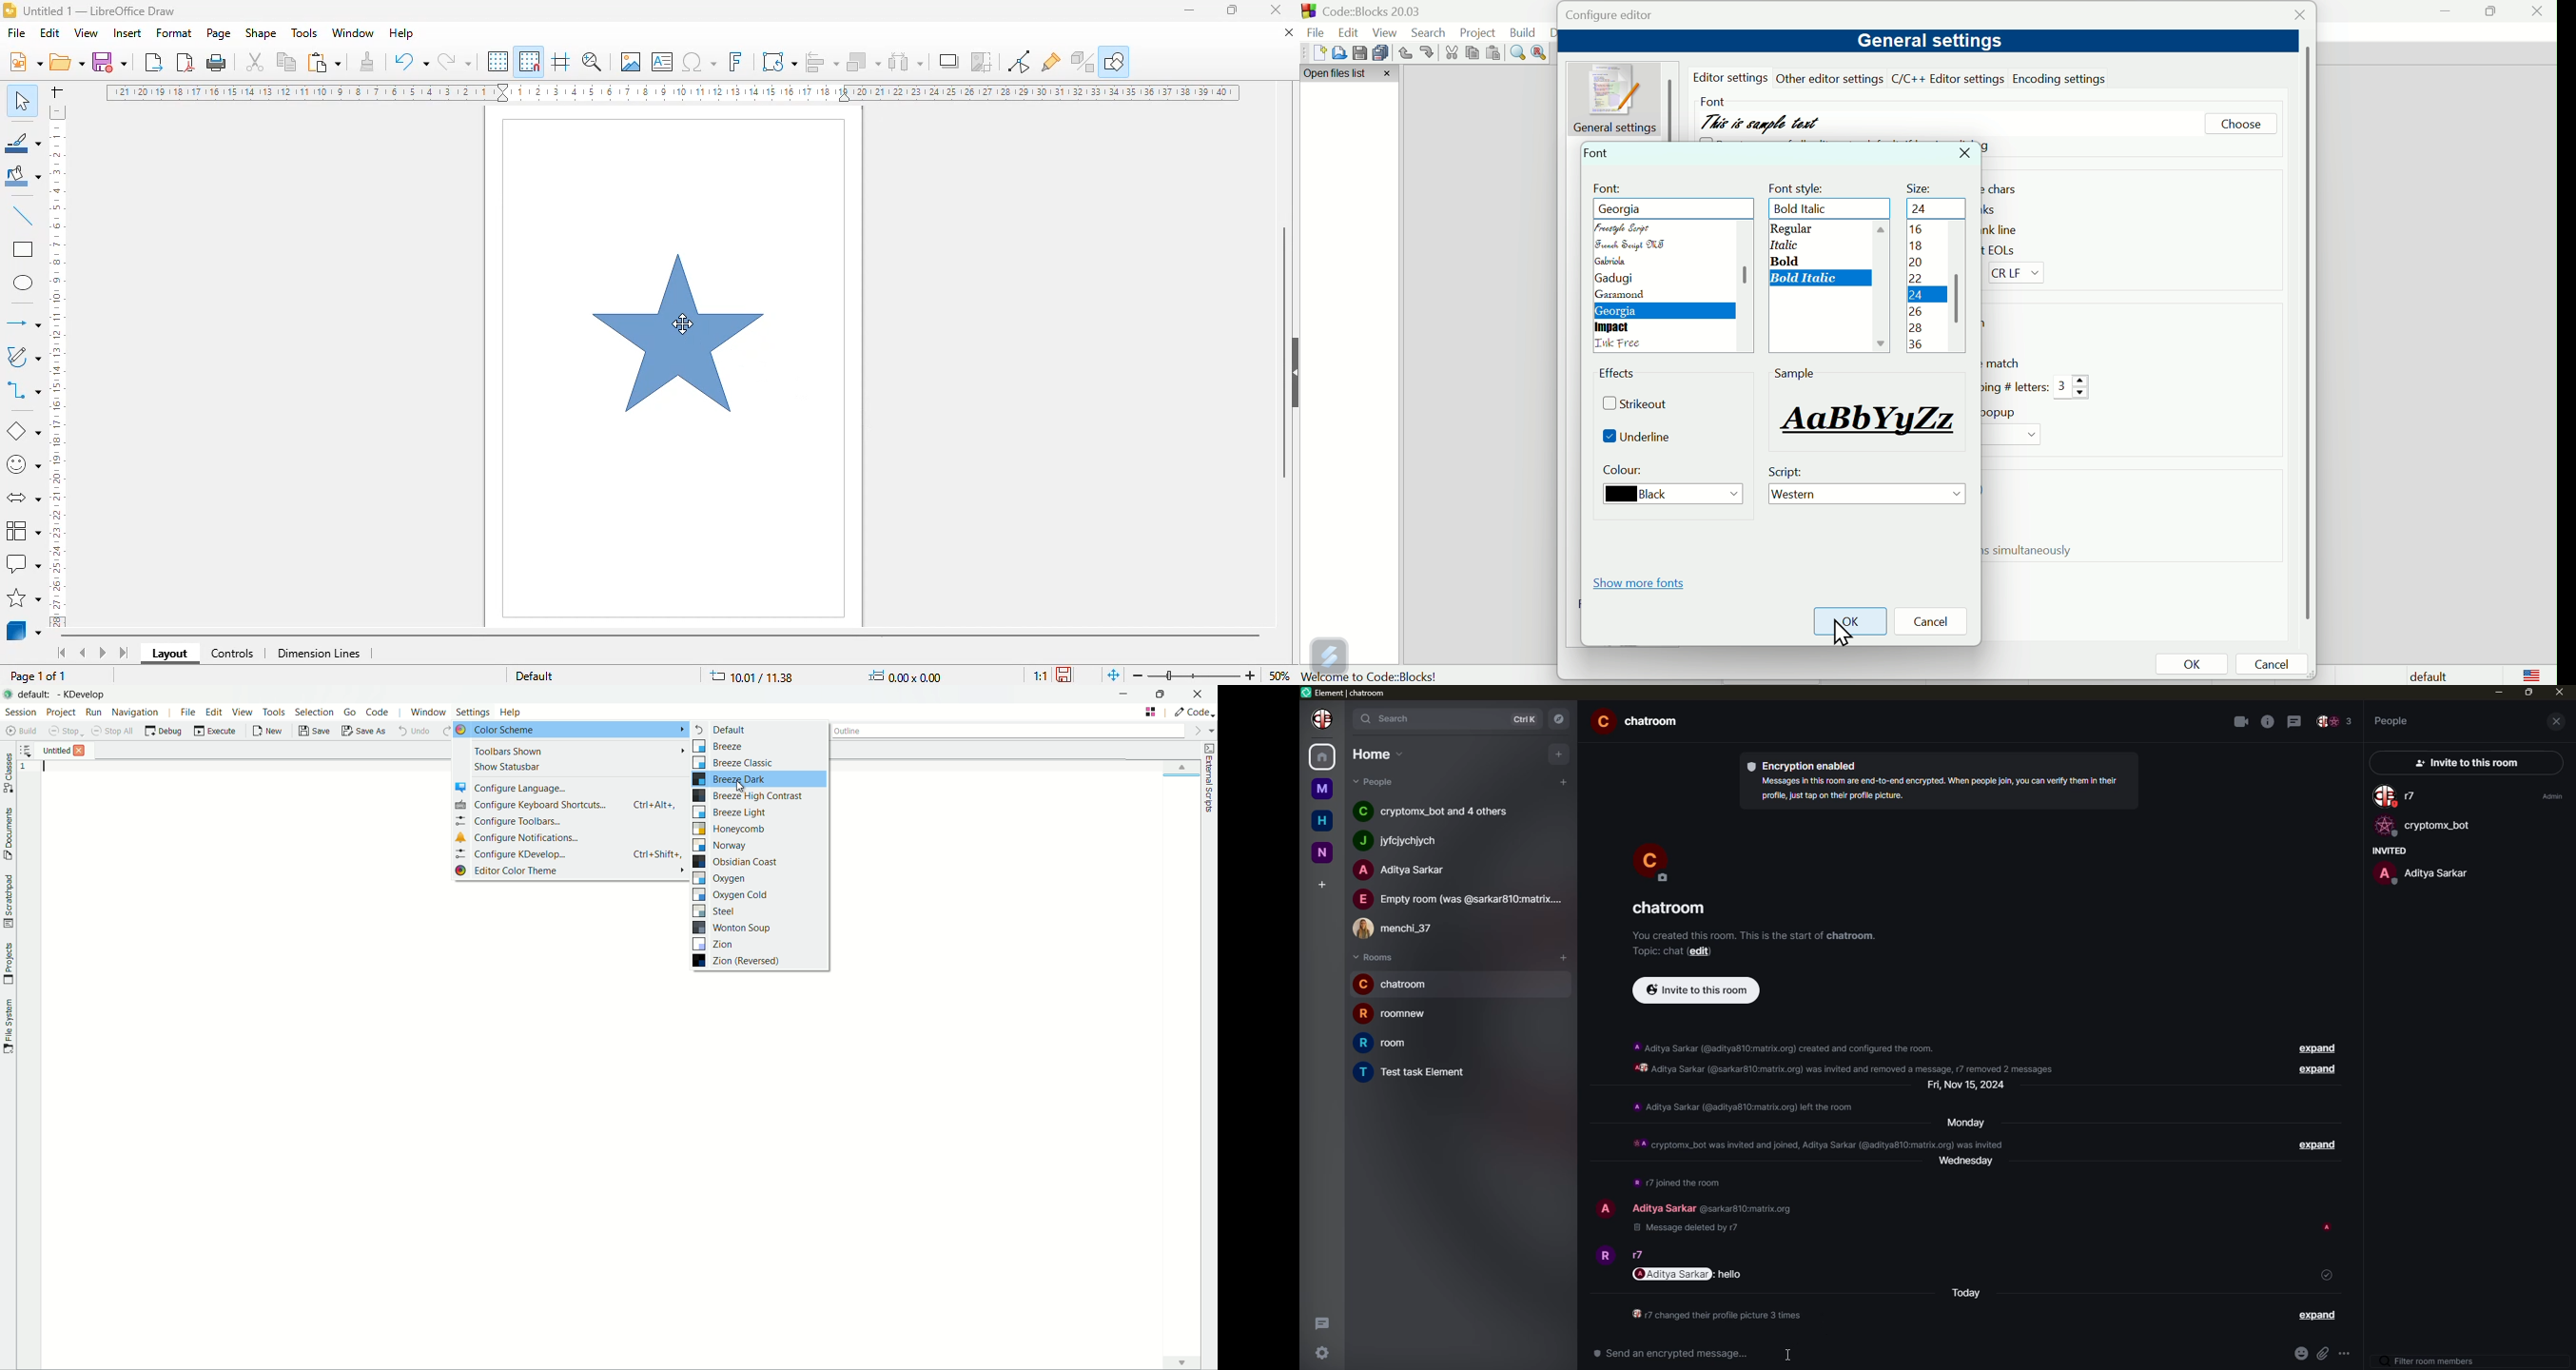 The width and height of the screenshot is (2576, 1372). Describe the element at coordinates (86, 33) in the screenshot. I see `view` at that location.